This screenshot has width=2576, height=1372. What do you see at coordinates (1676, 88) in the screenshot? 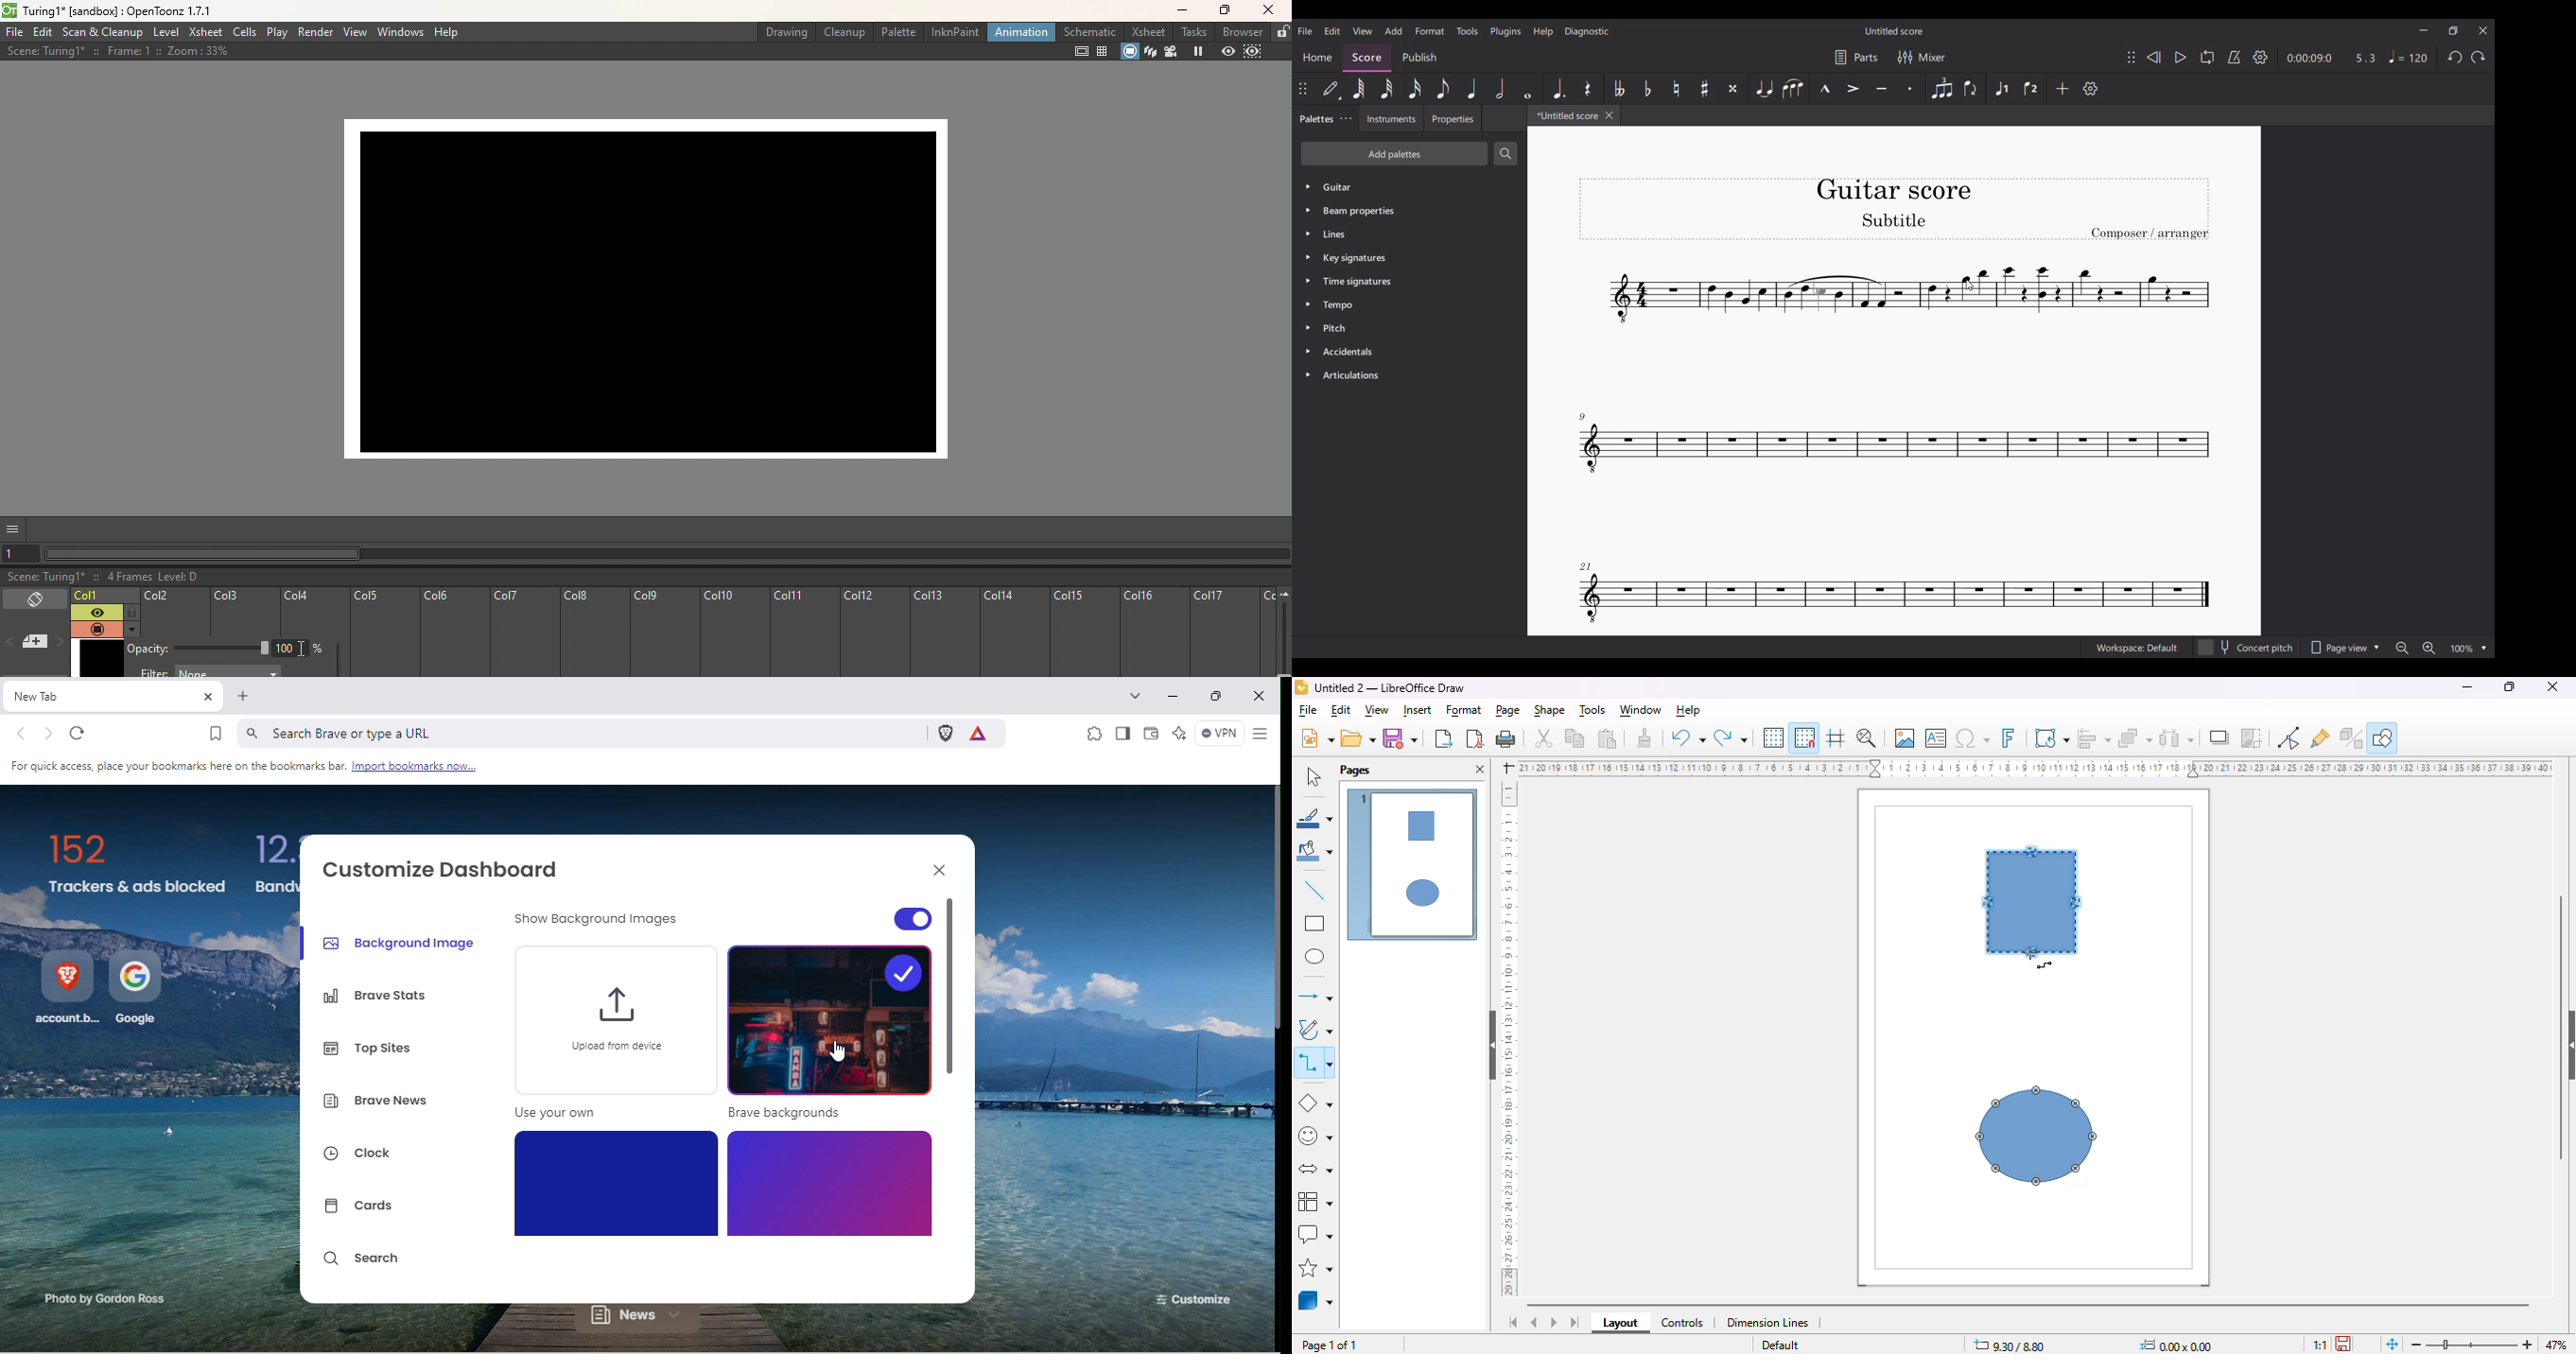
I see `Toggle natural` at bounding box center [1676, 88].